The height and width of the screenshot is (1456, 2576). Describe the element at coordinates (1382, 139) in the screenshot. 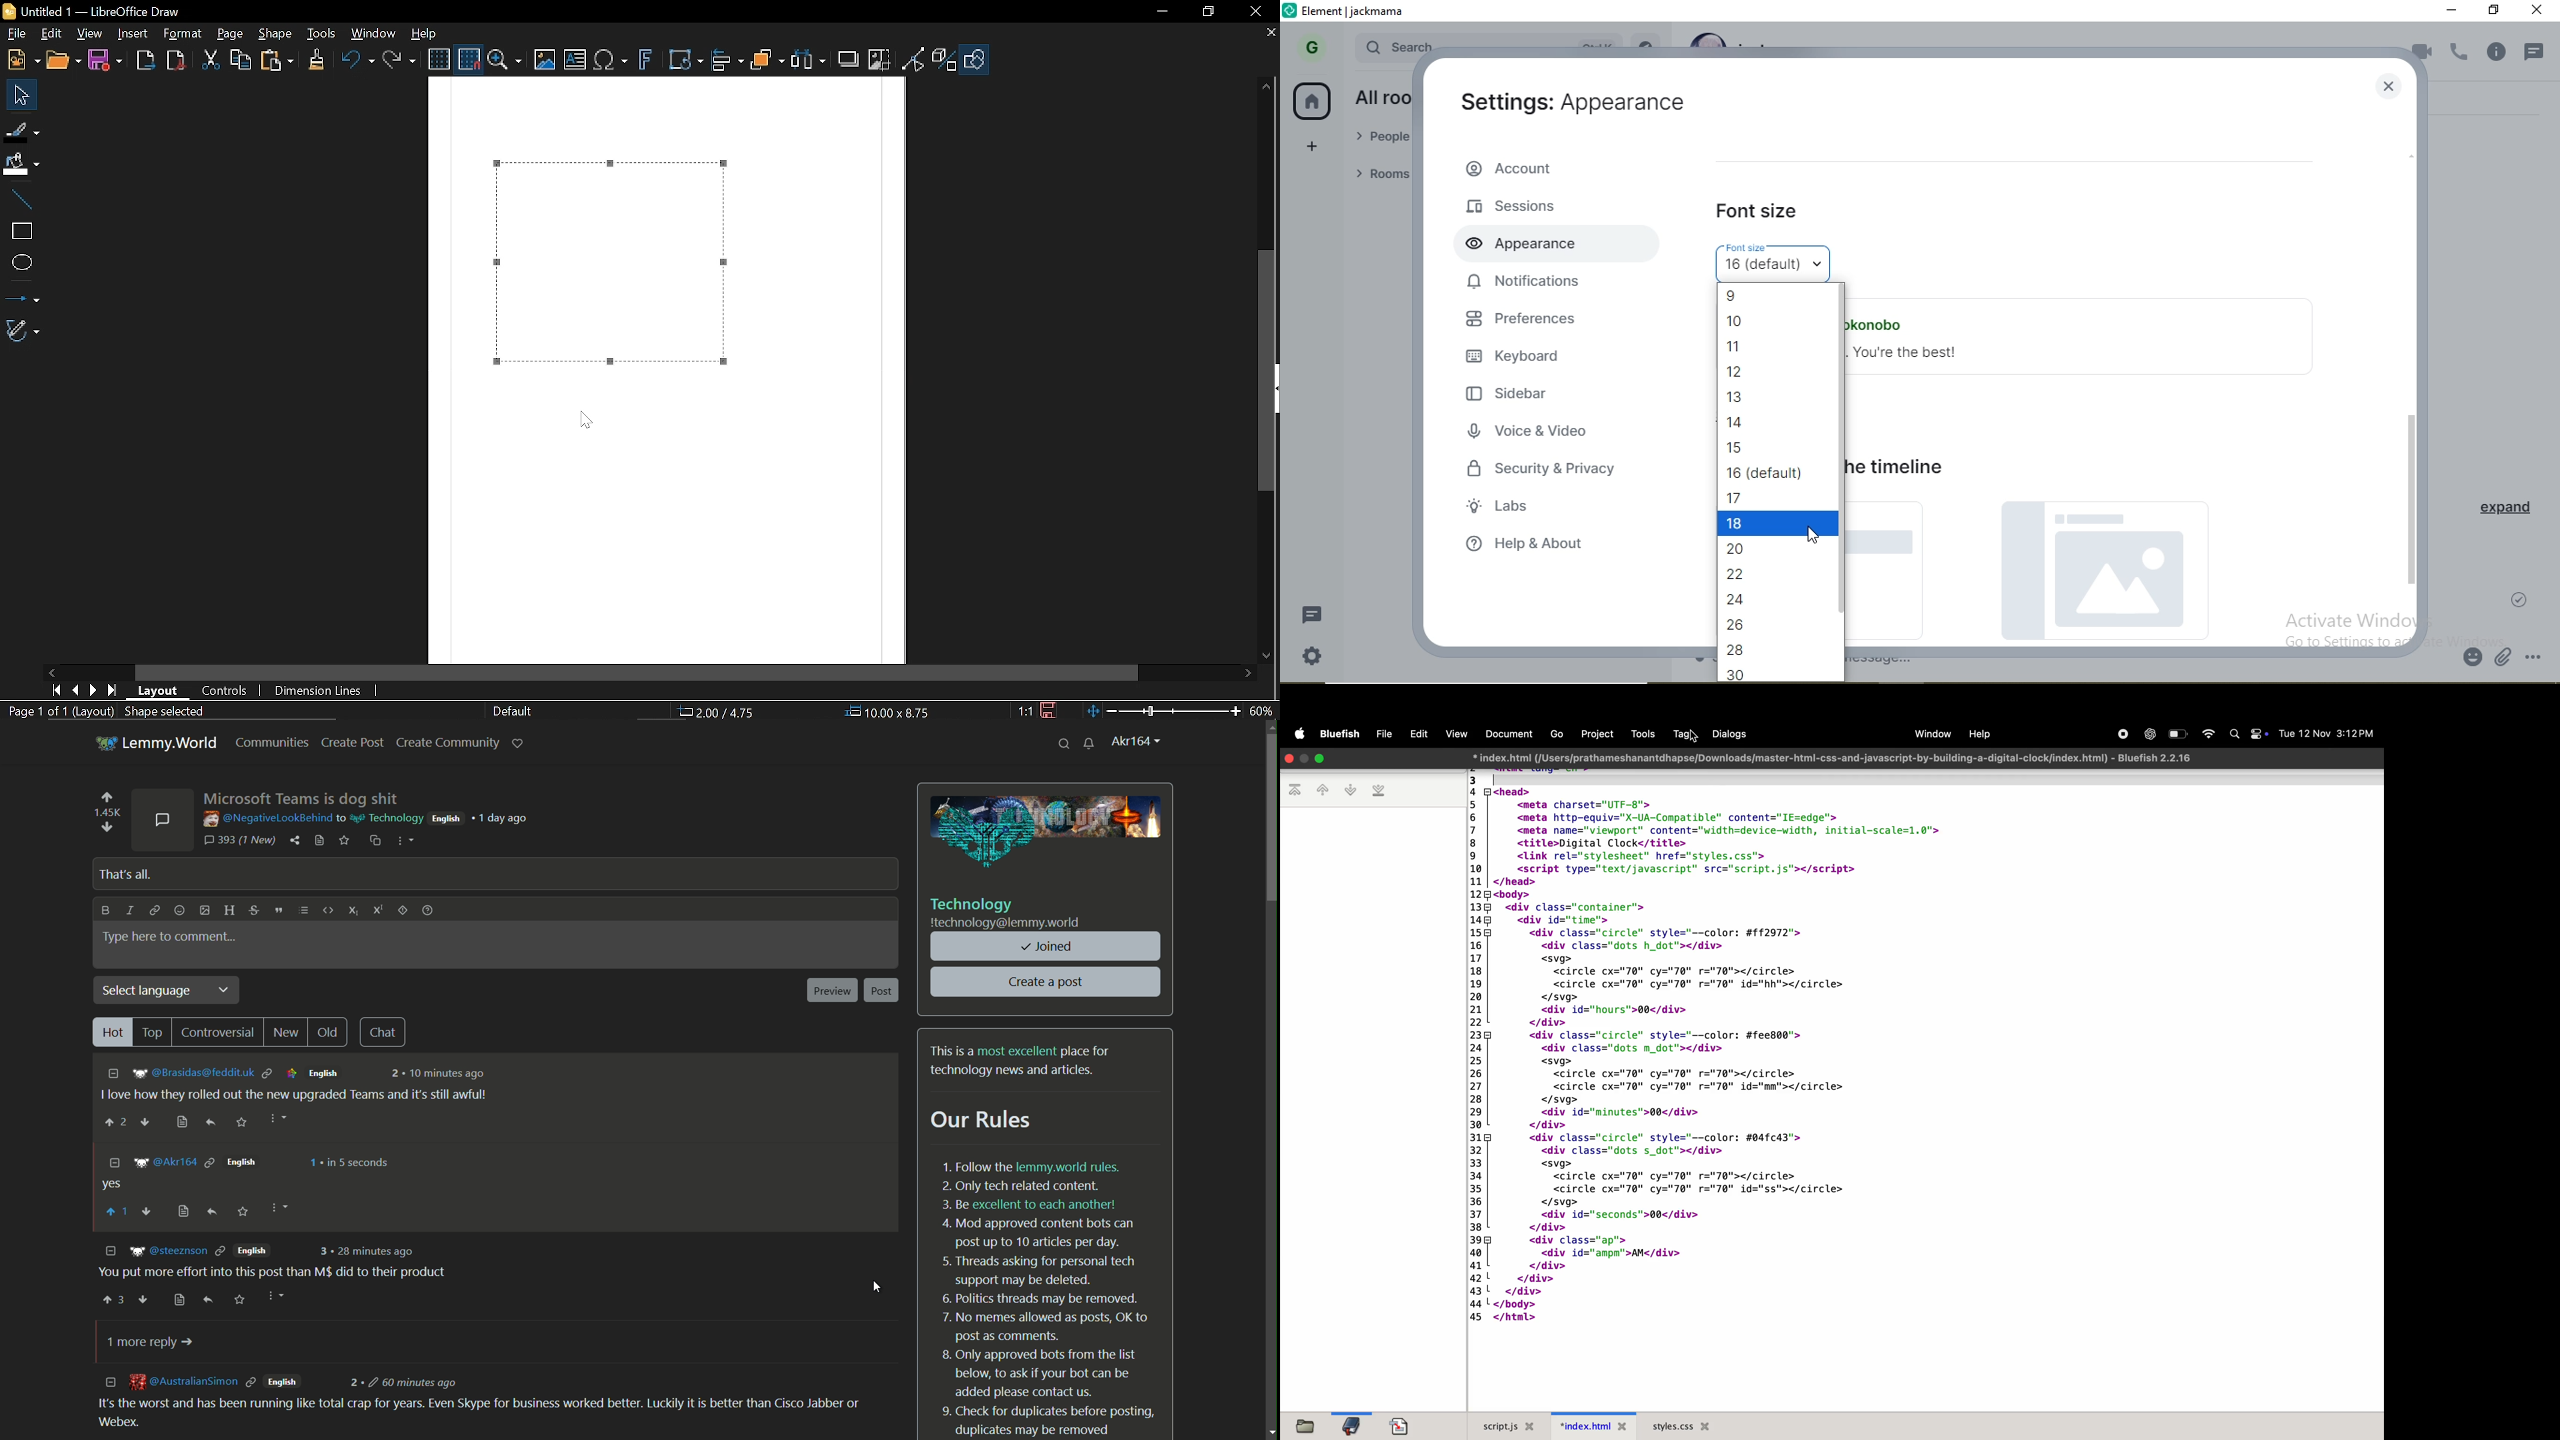

I see `people` at that location.